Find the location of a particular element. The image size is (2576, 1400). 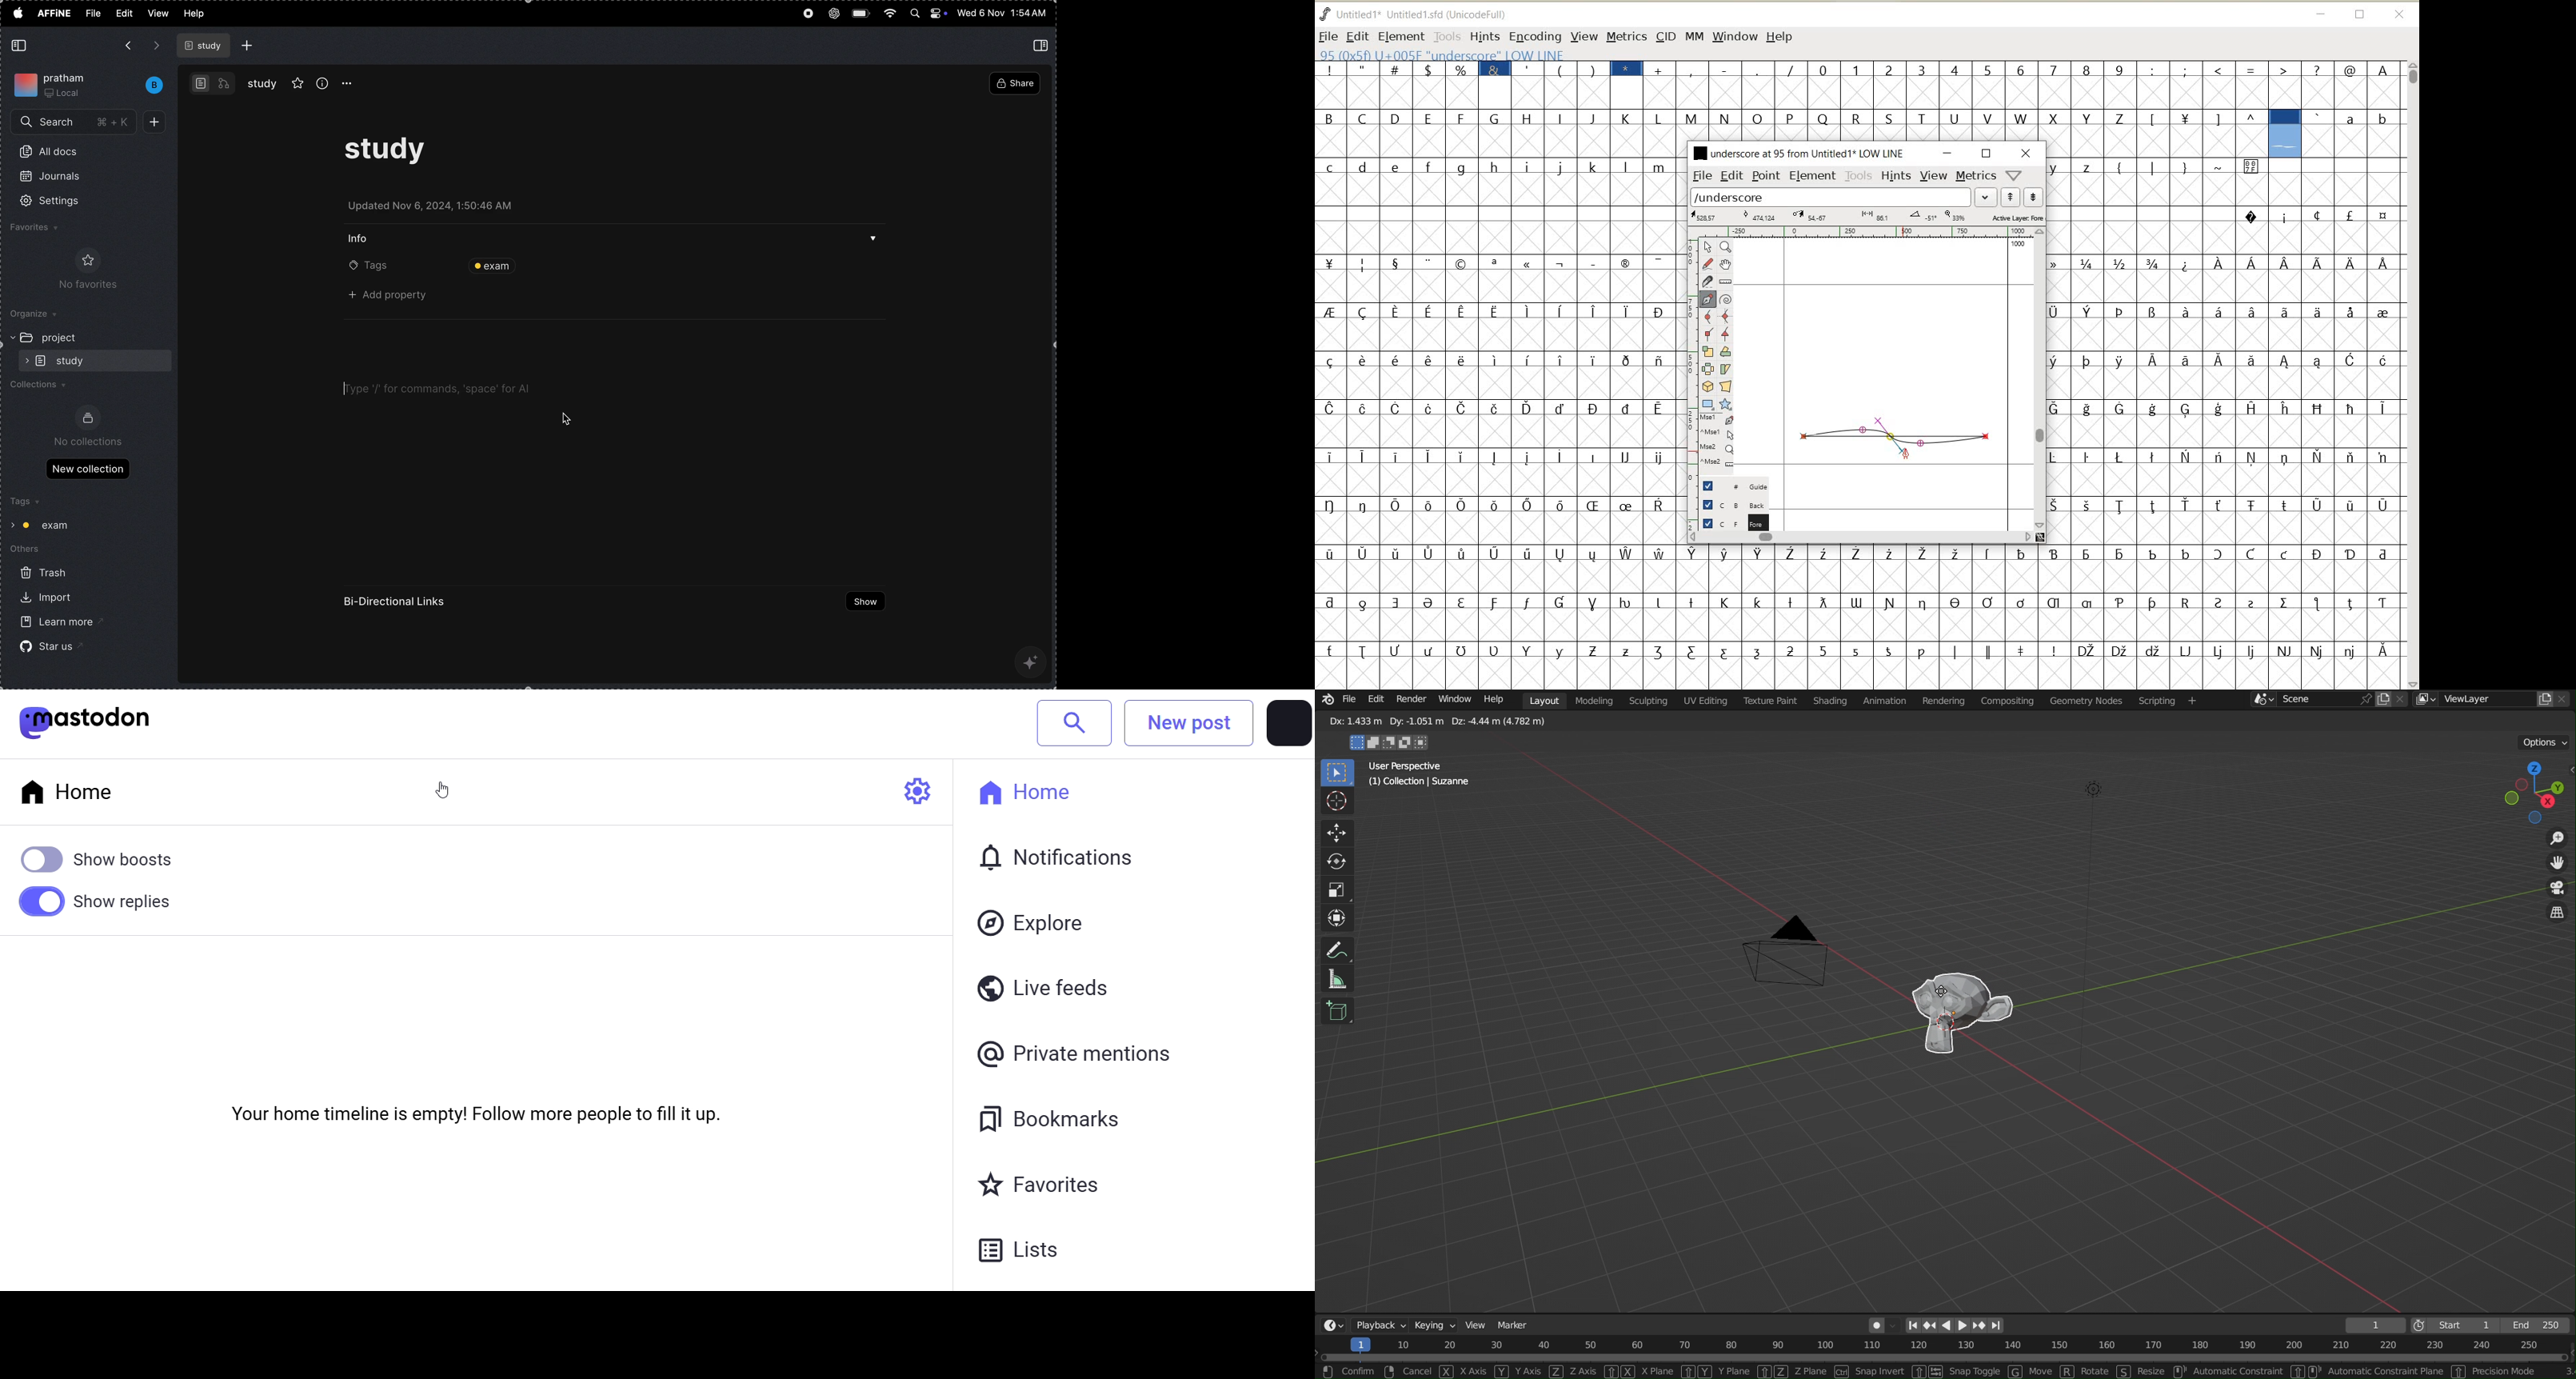

GLYPHY CHARACTERS & NUMBERS is located at coordinates (1861, 610).